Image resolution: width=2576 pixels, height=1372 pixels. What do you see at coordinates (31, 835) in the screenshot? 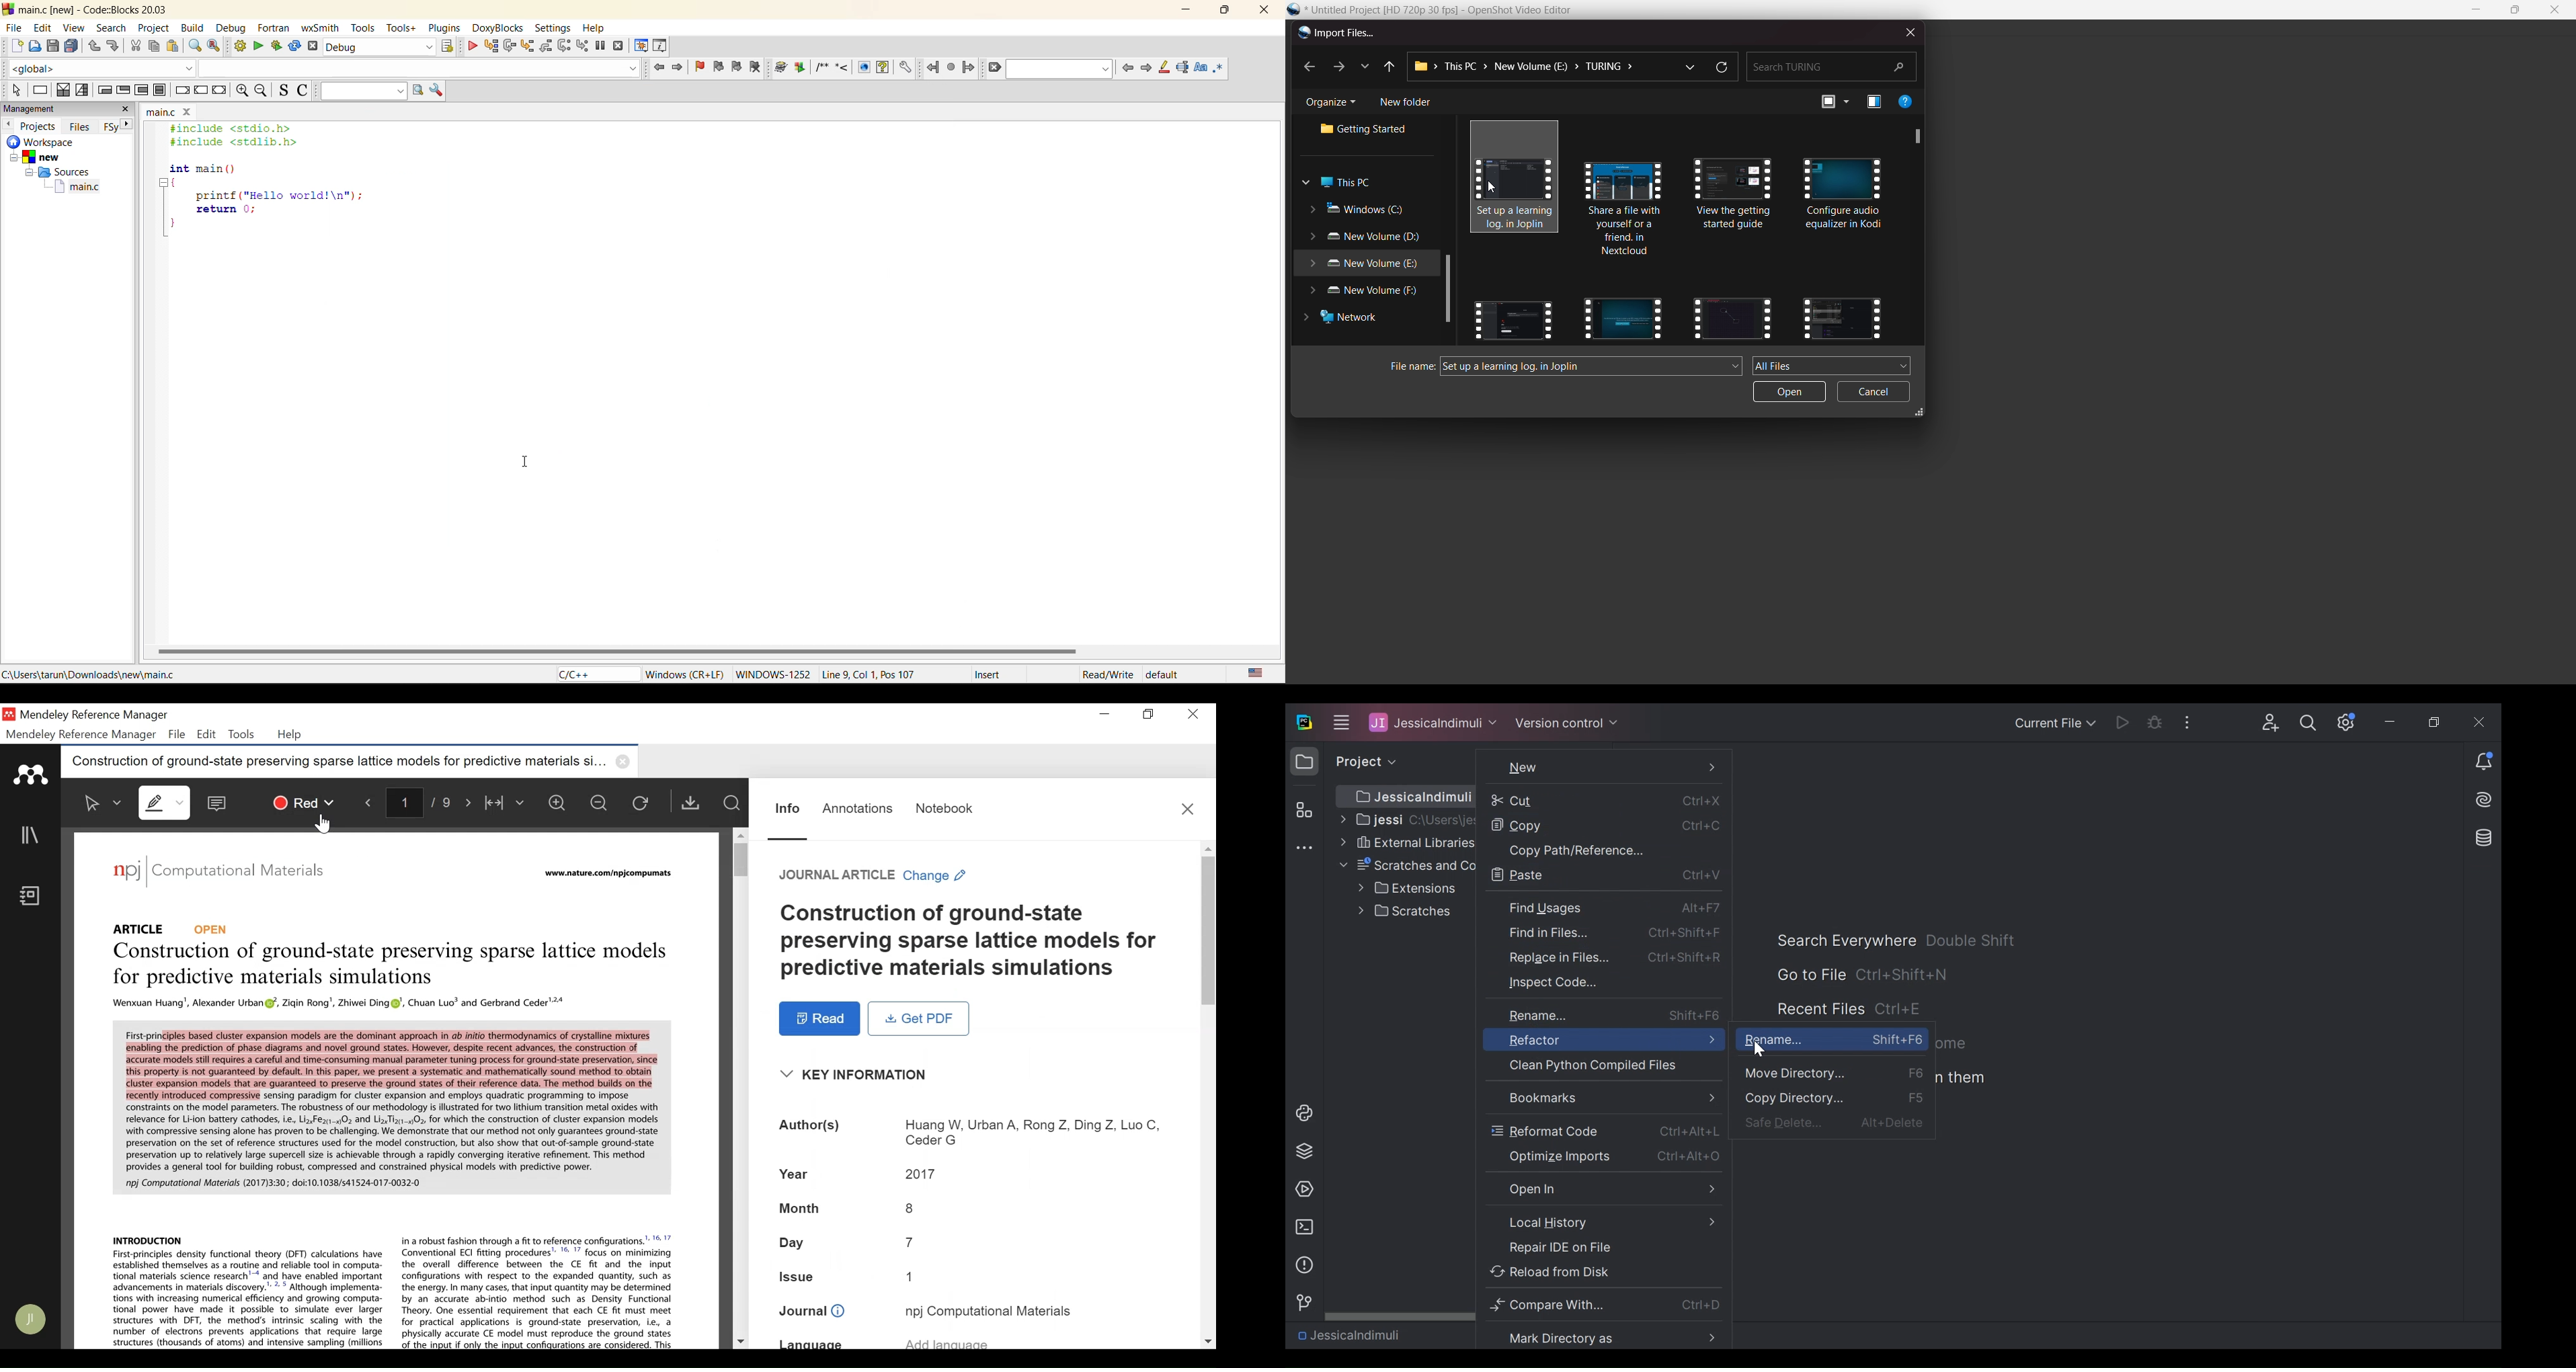
I see `Library` at bounding box center [31, 835].